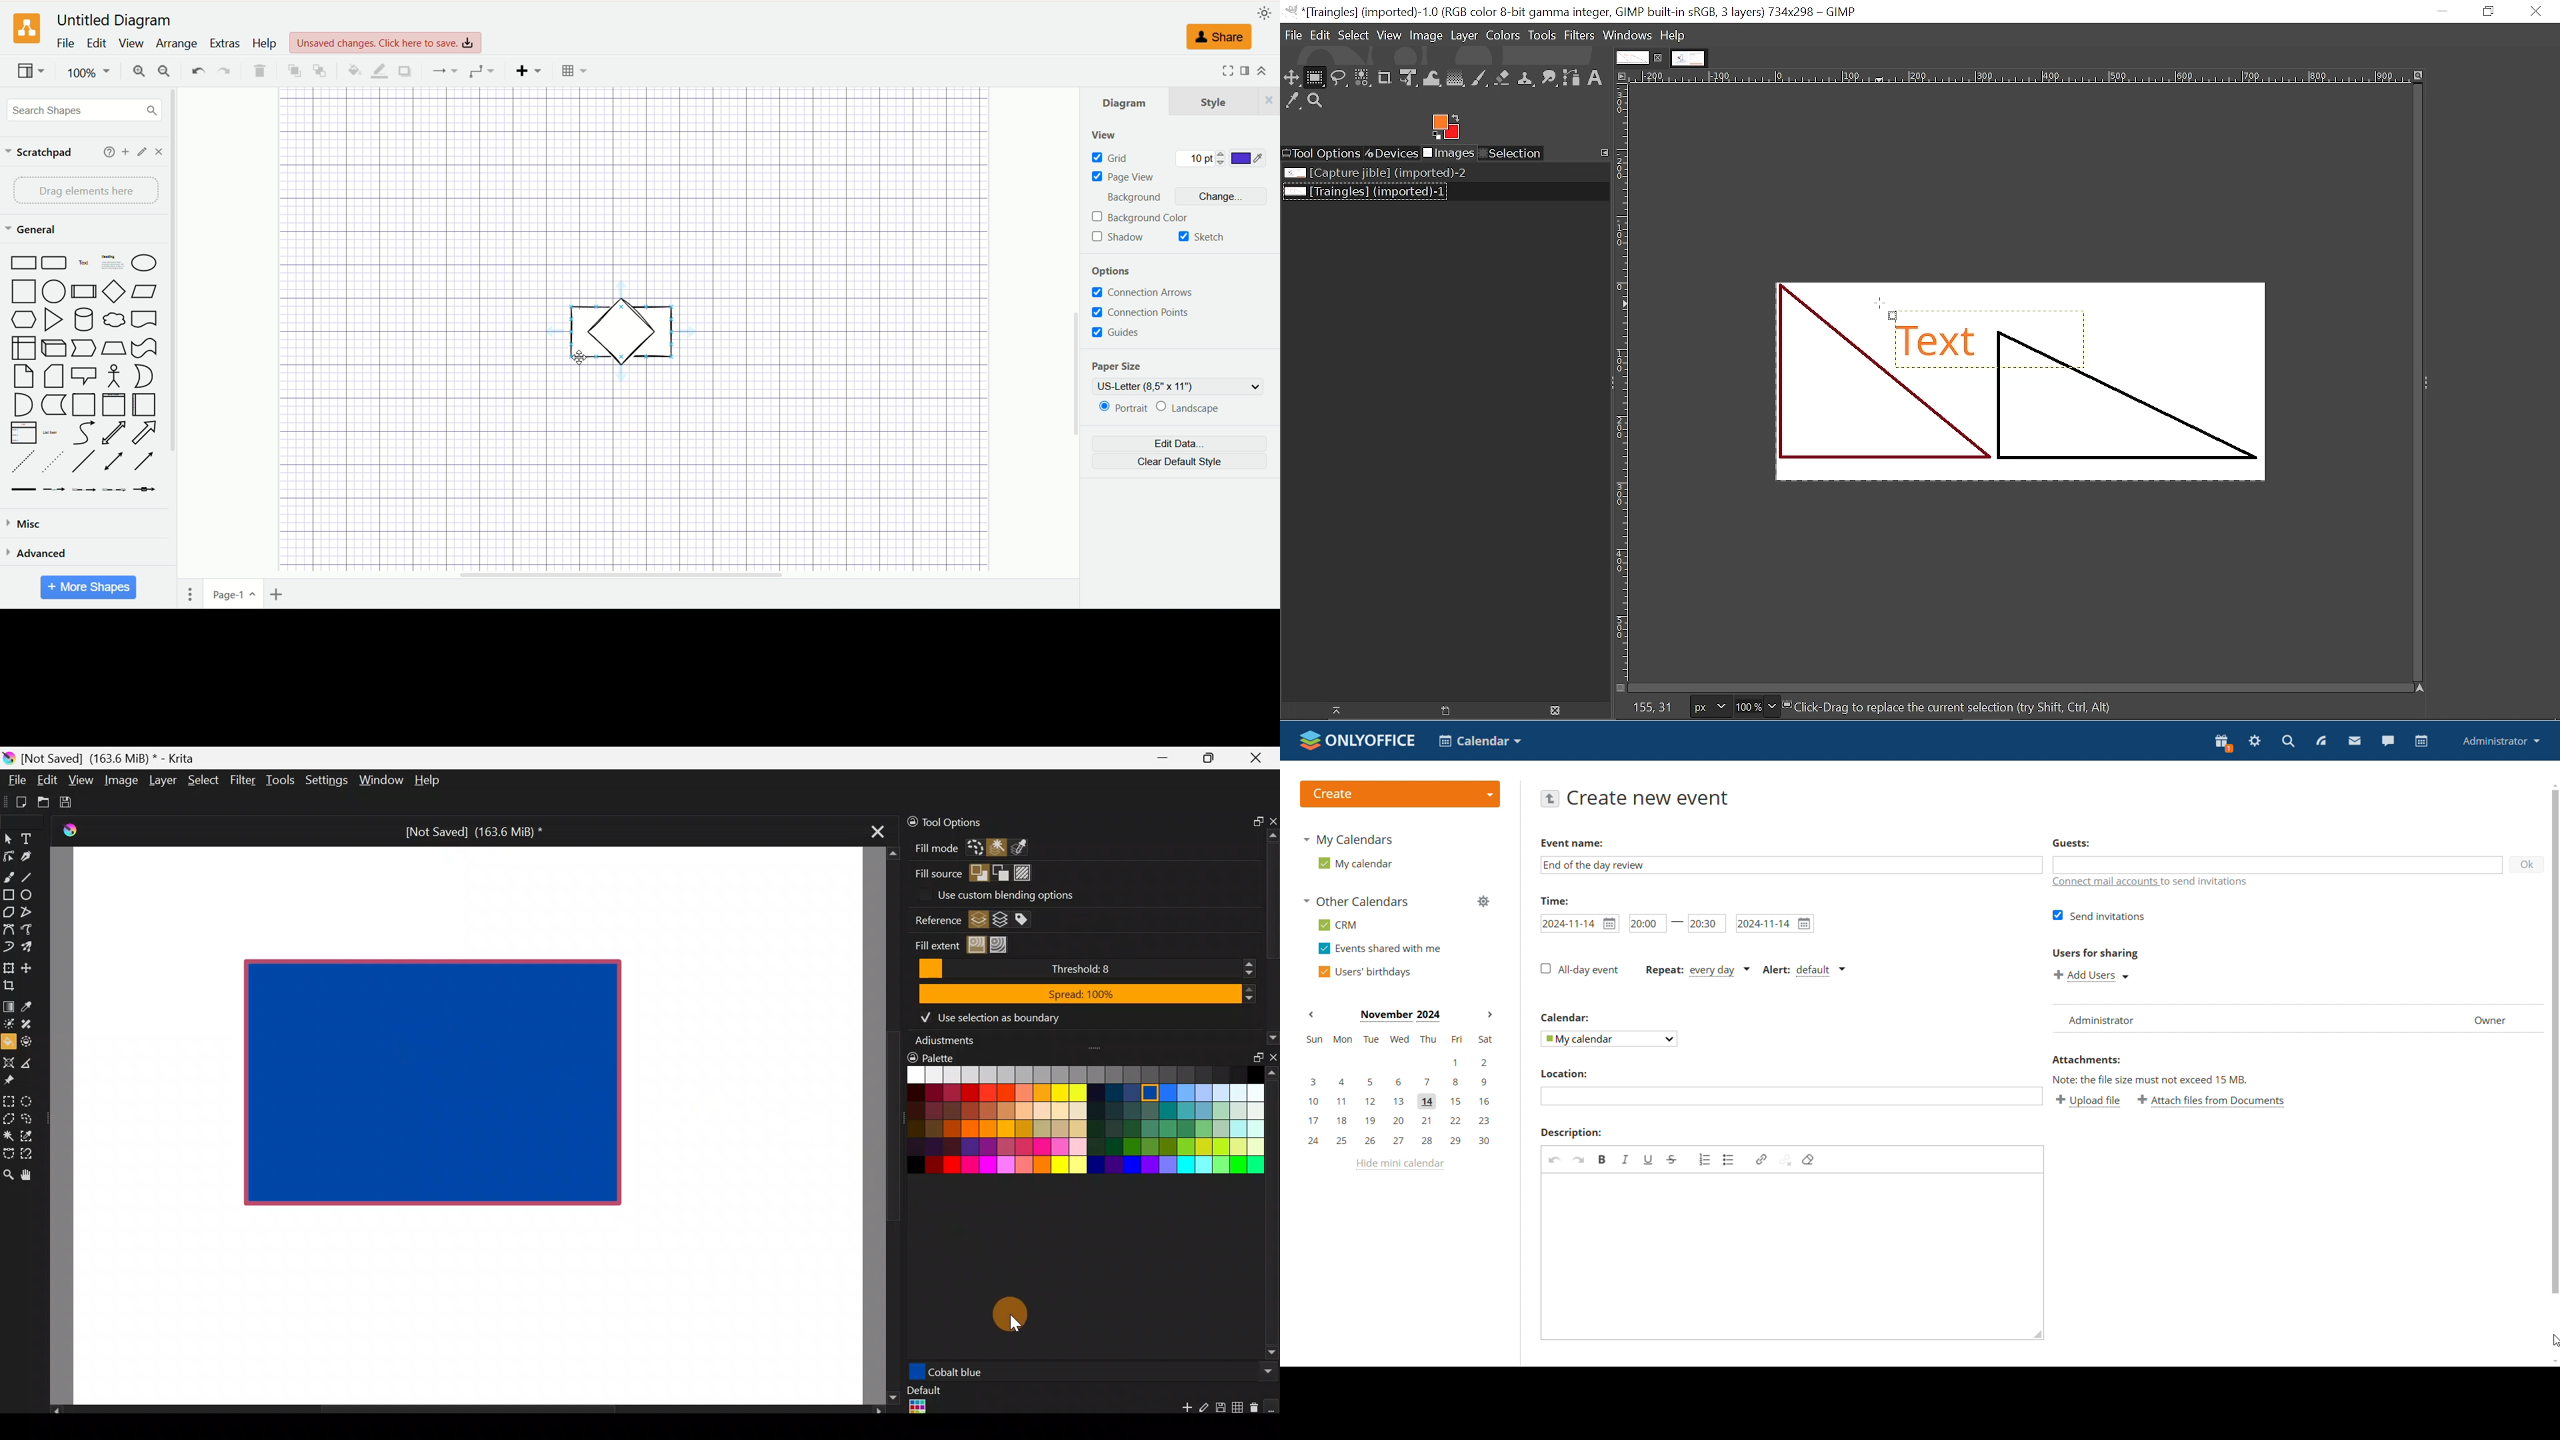 The height and width of the screenshot is (1456, 2576). I want to click on Close docker, so click(1271, 1060).